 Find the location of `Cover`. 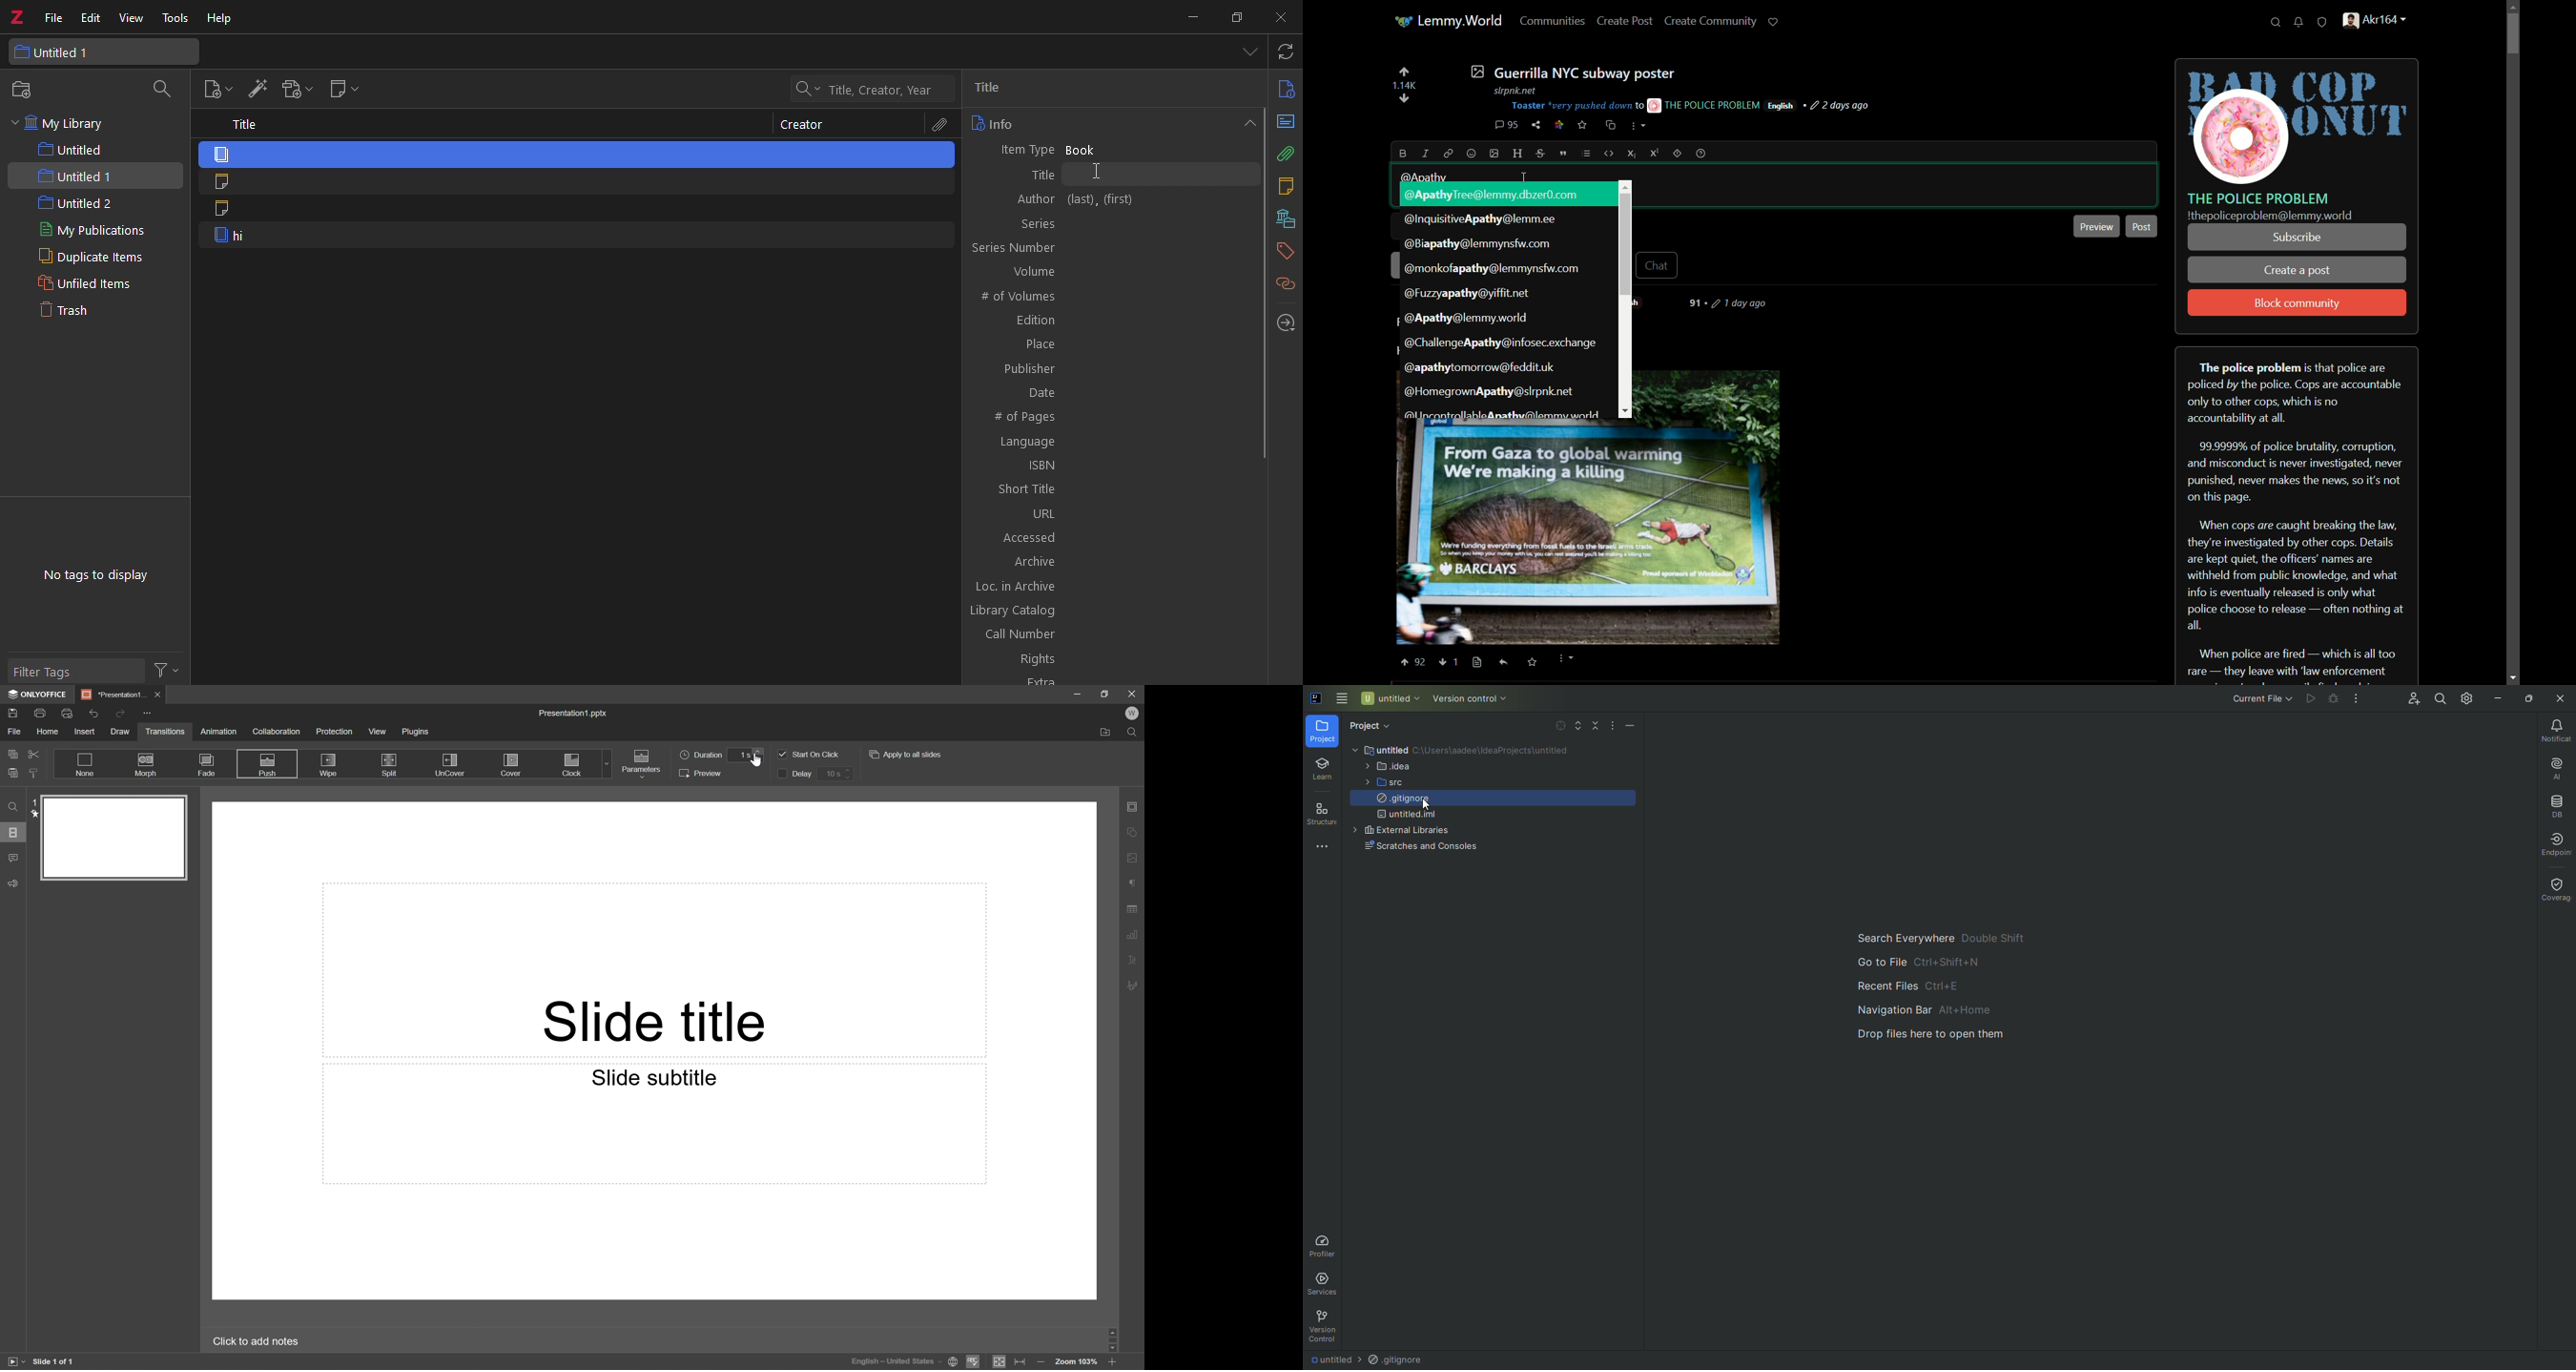

Cover is located at coordinates (513, 764).